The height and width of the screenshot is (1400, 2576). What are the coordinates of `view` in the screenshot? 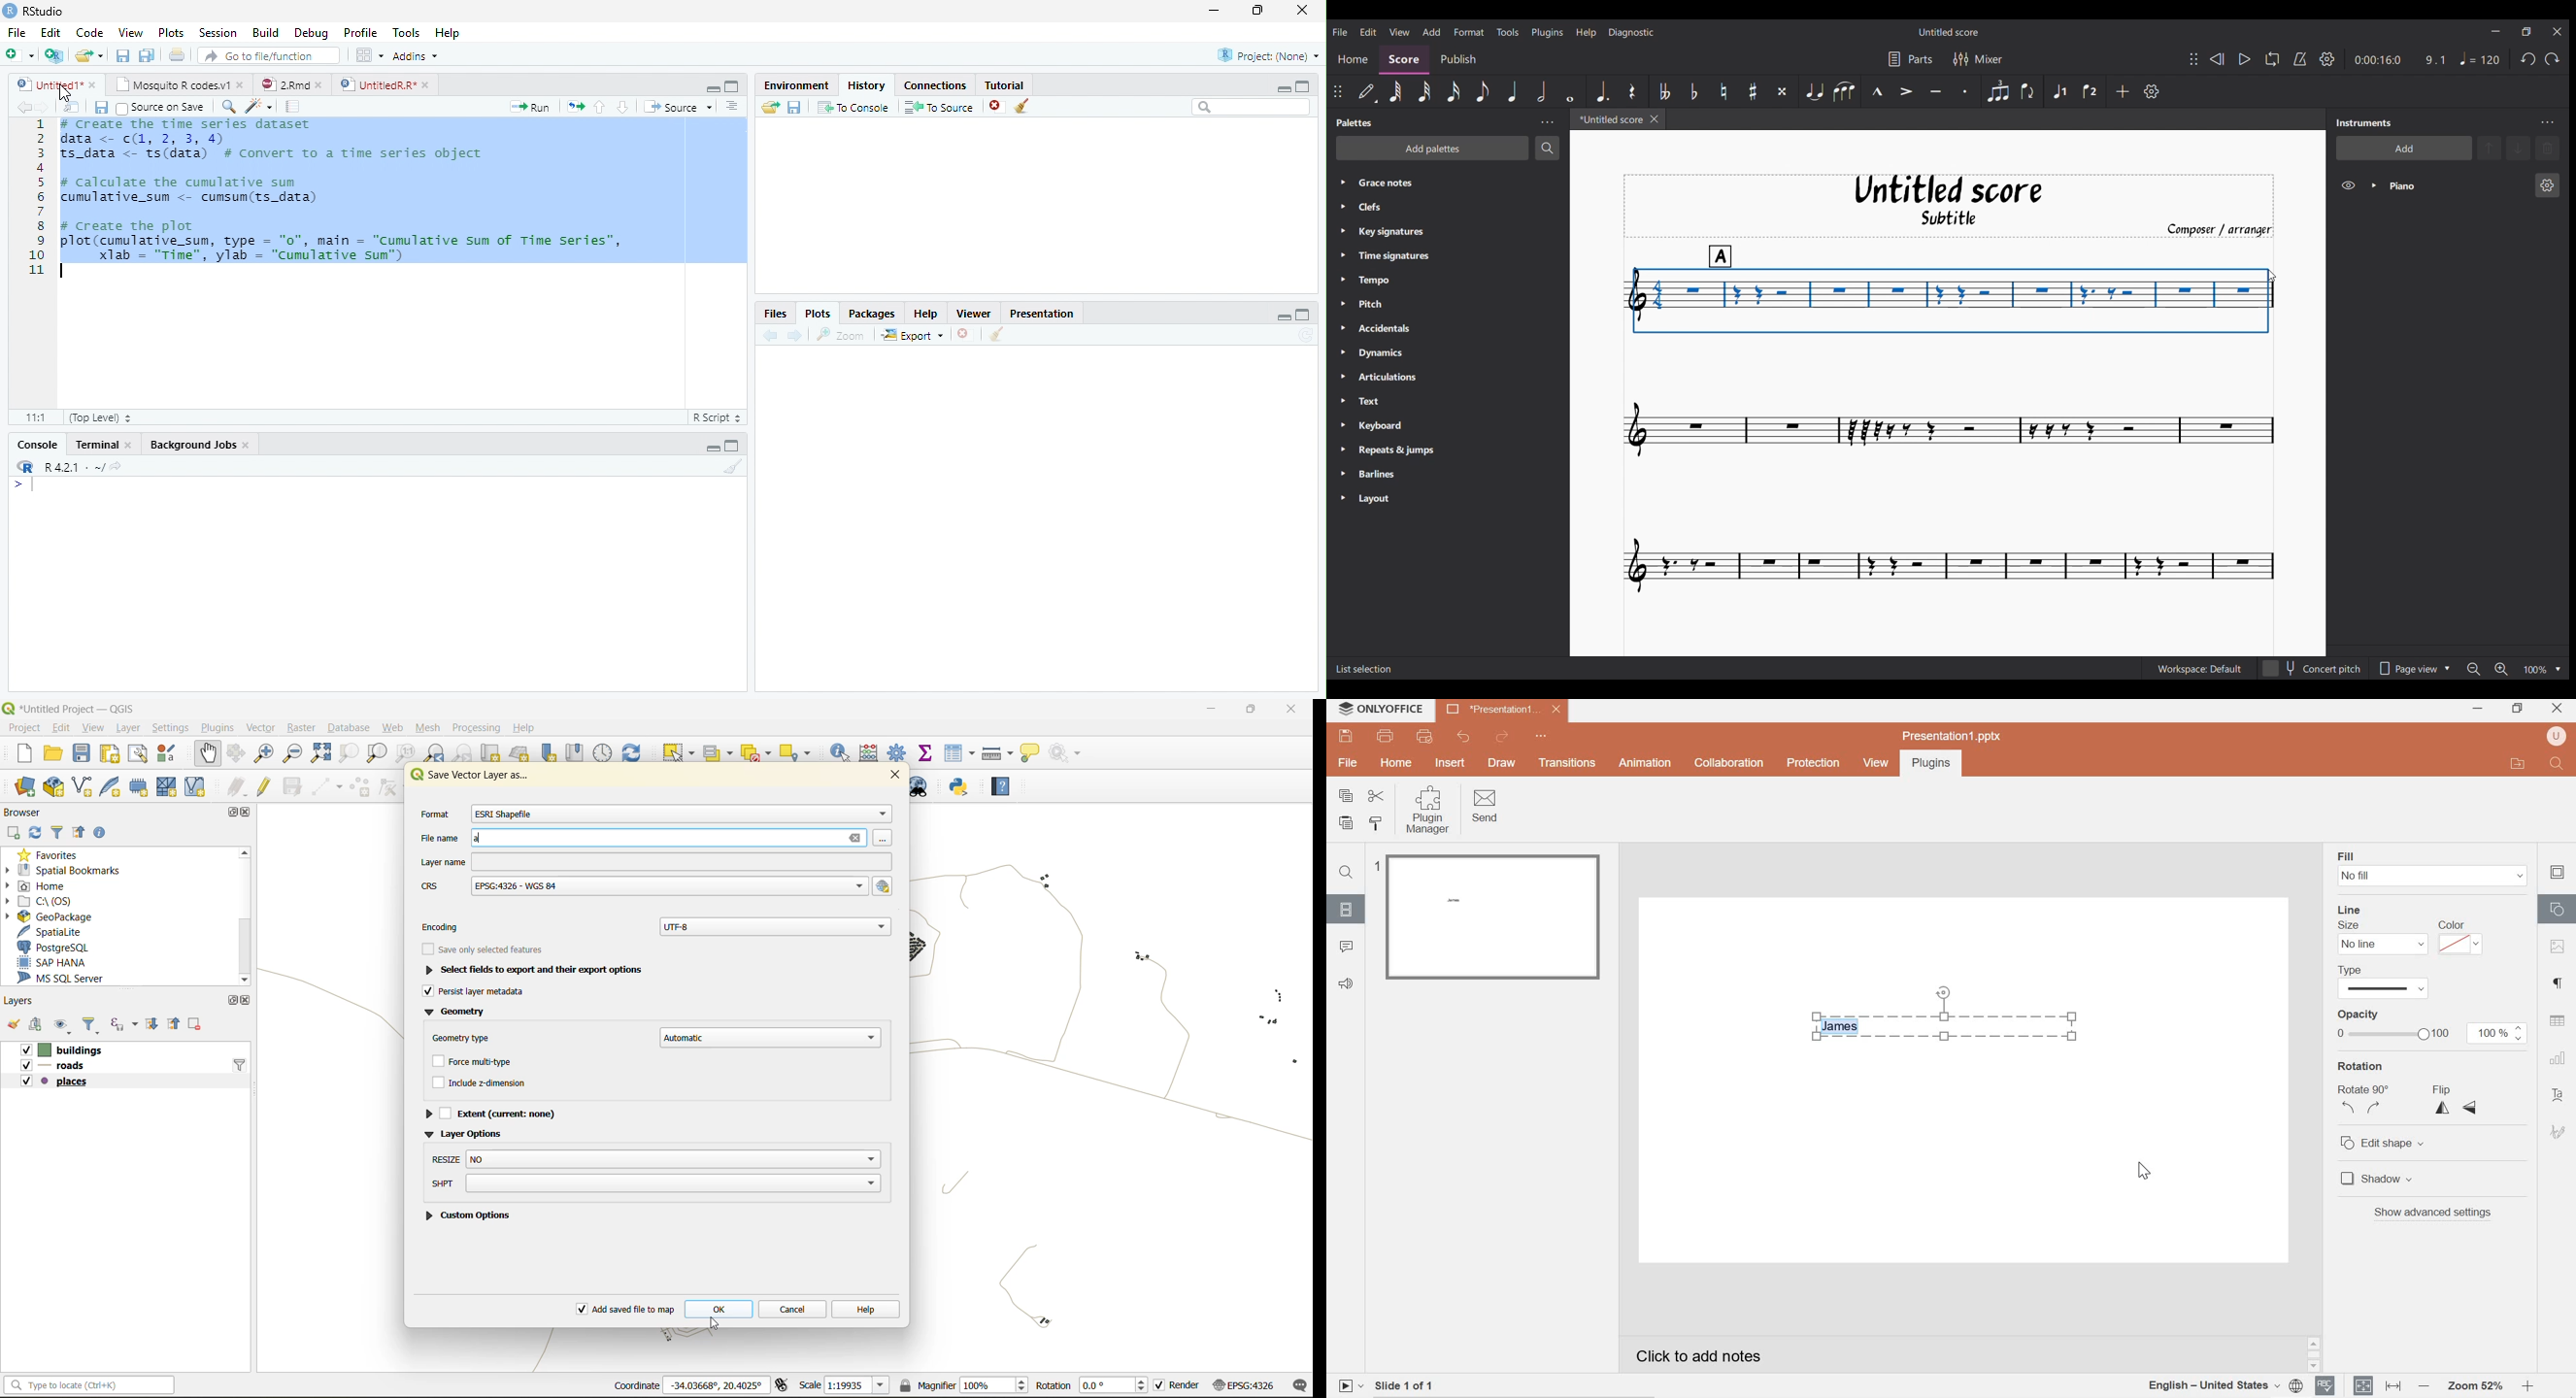 It's located at (1874, 763).